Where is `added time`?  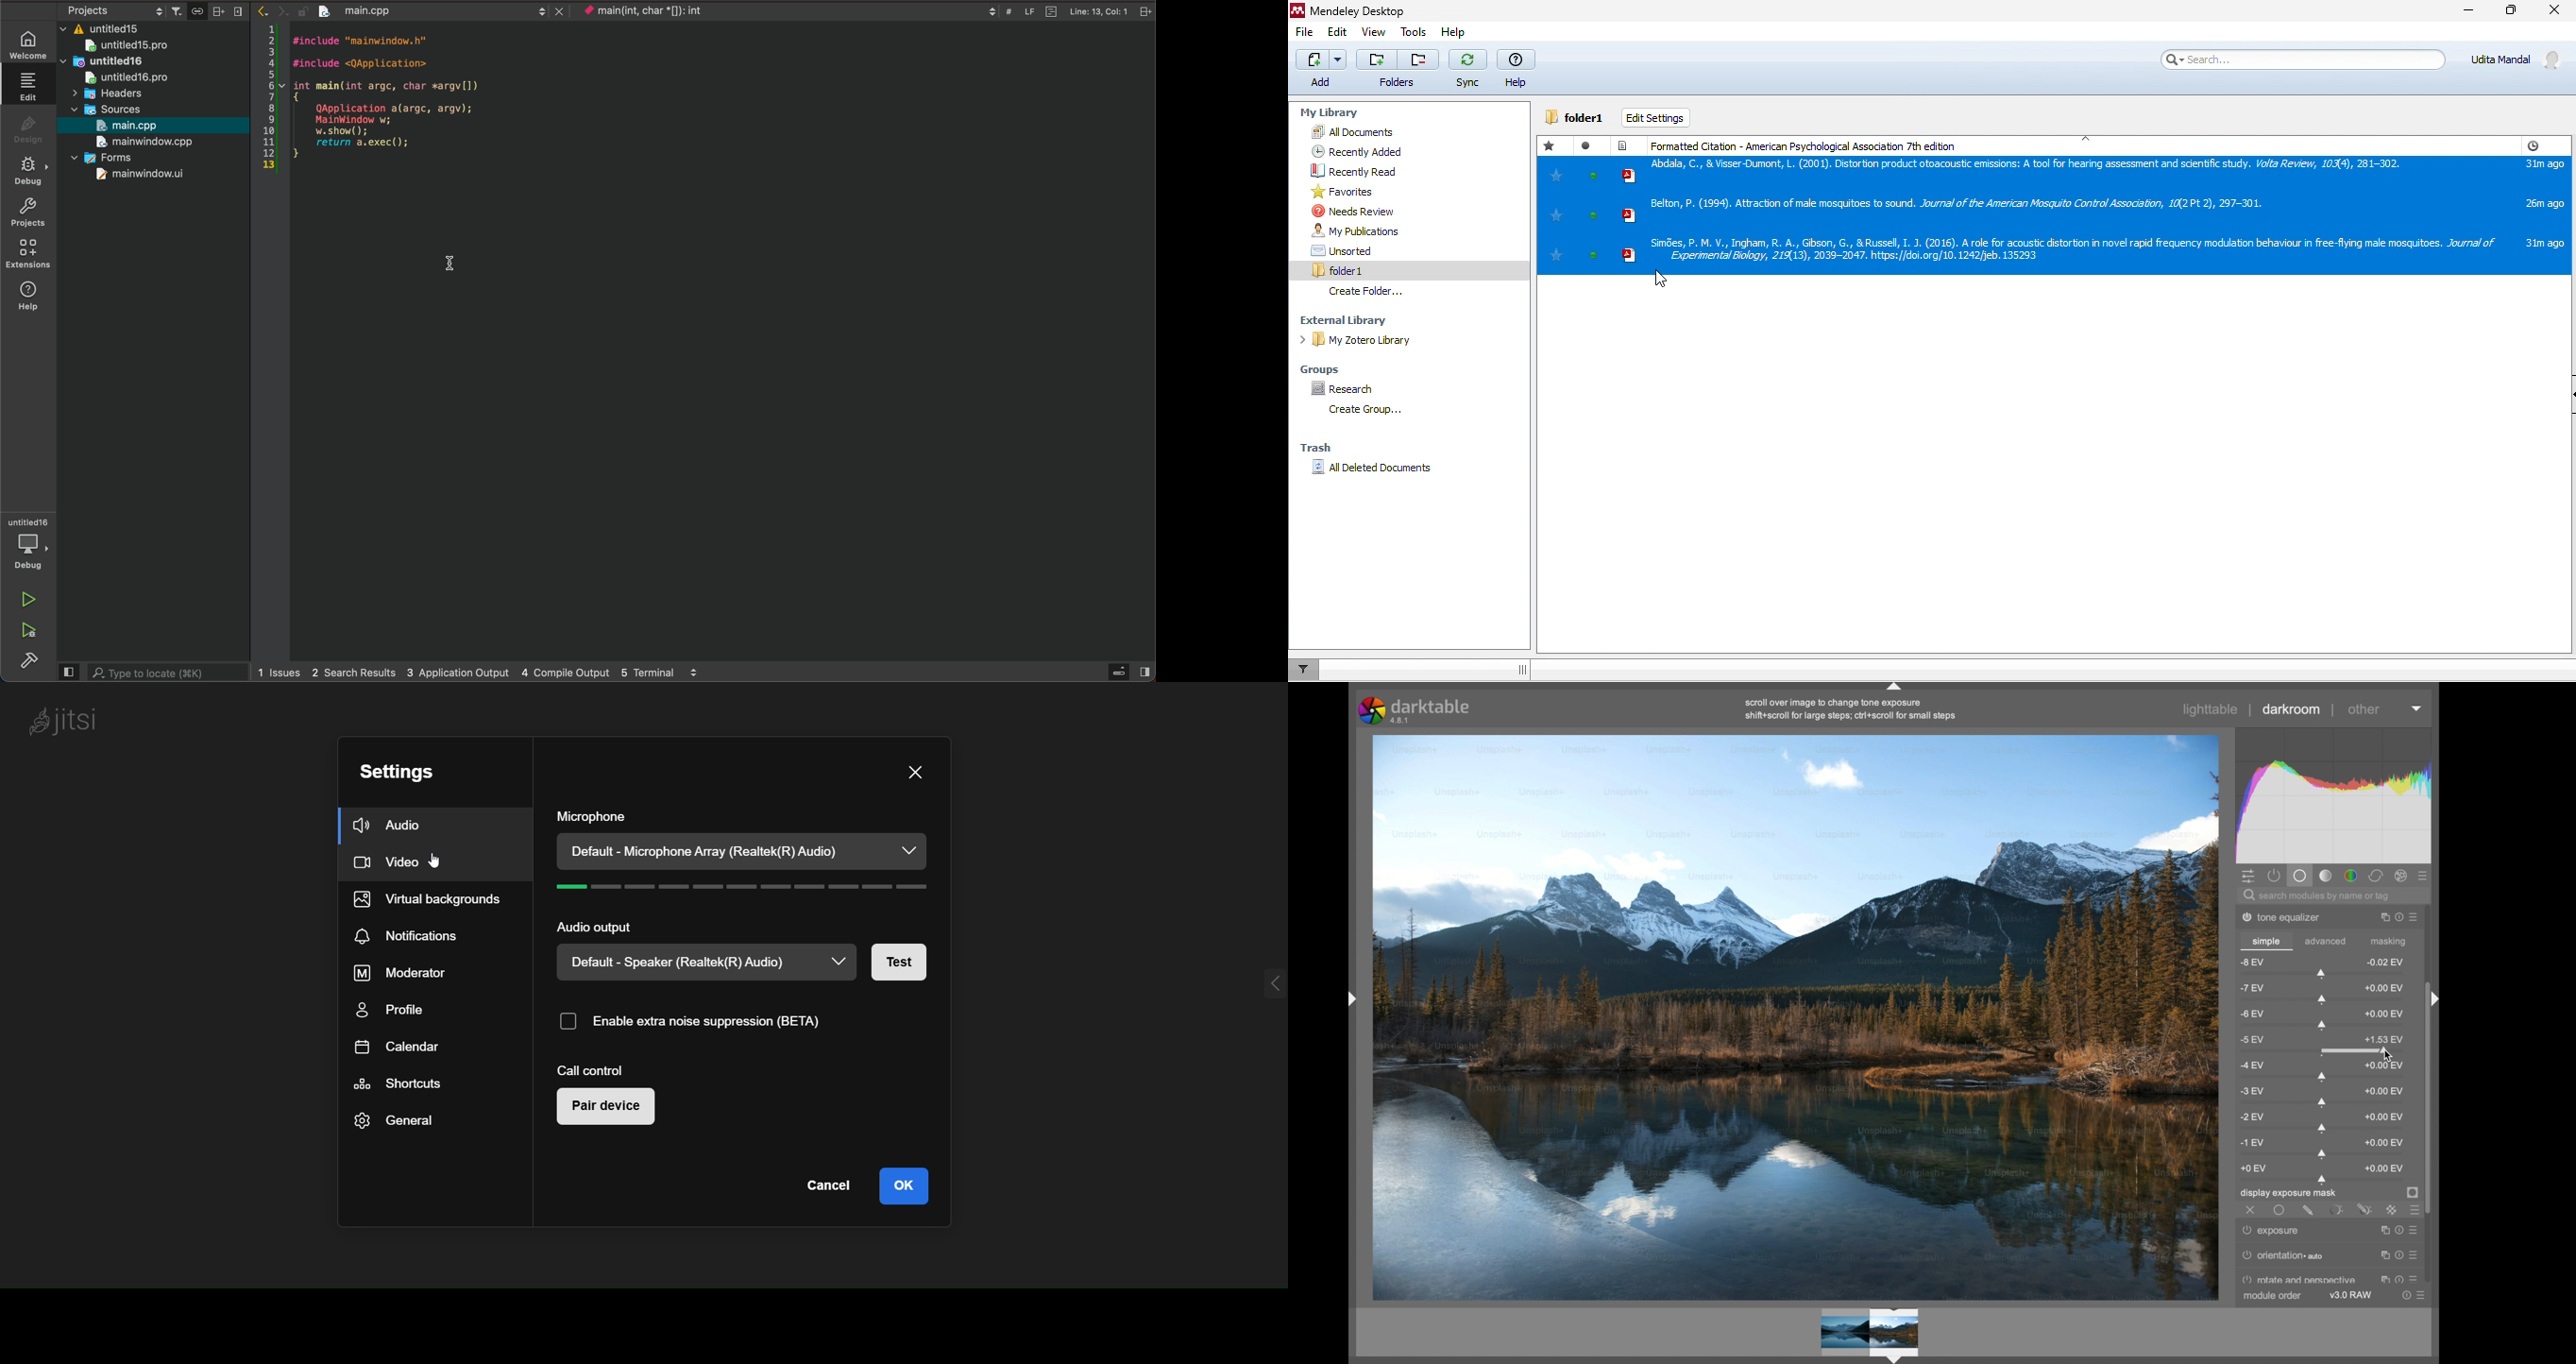 added time is located at coordinates (2533, 145).